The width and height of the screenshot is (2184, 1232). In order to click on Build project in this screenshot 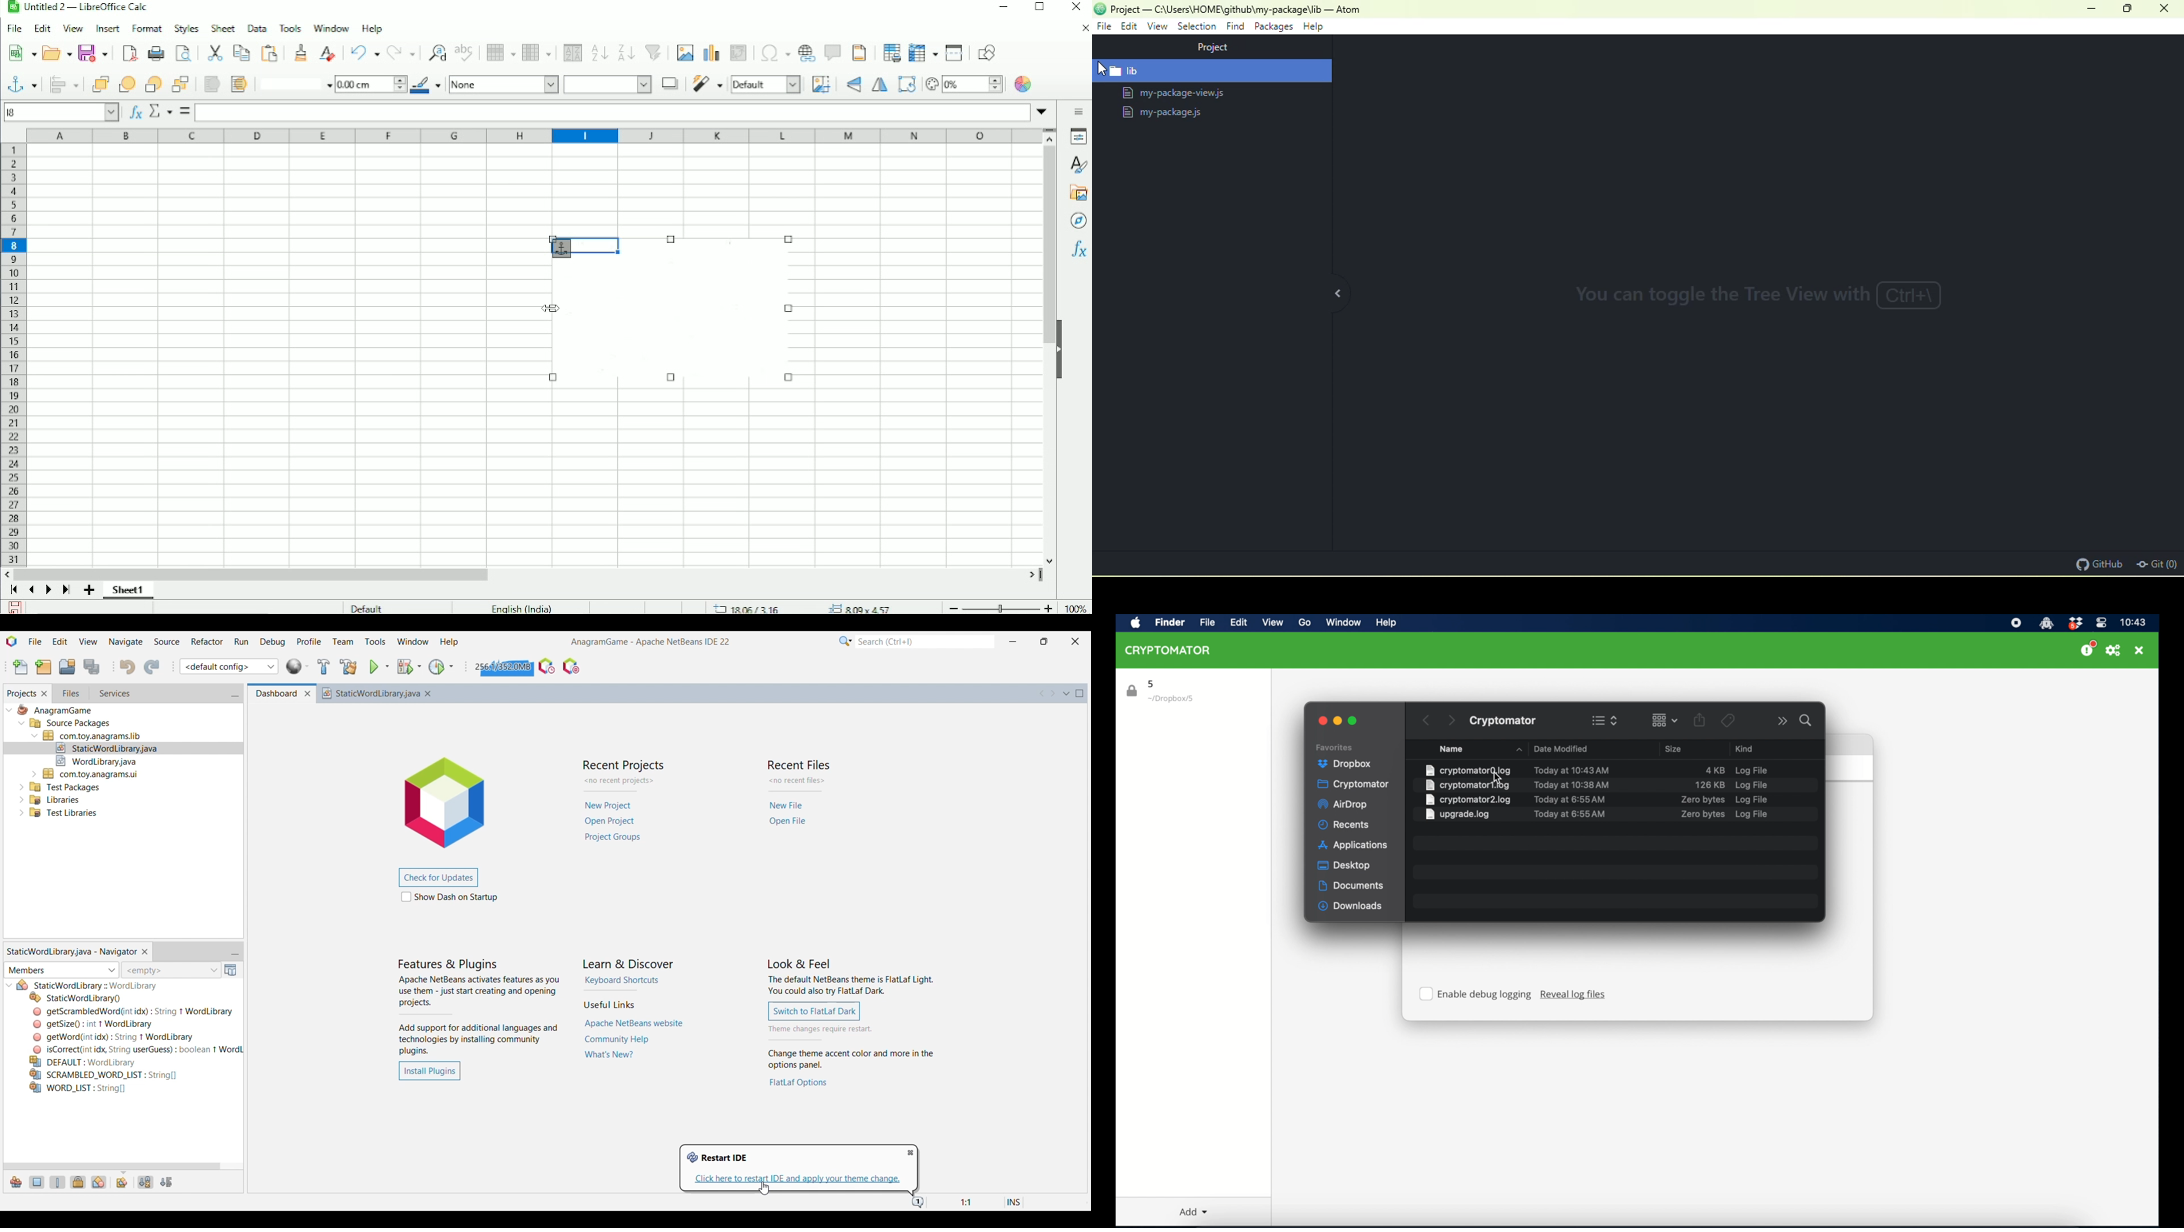, I will do `click(324, 666)`.